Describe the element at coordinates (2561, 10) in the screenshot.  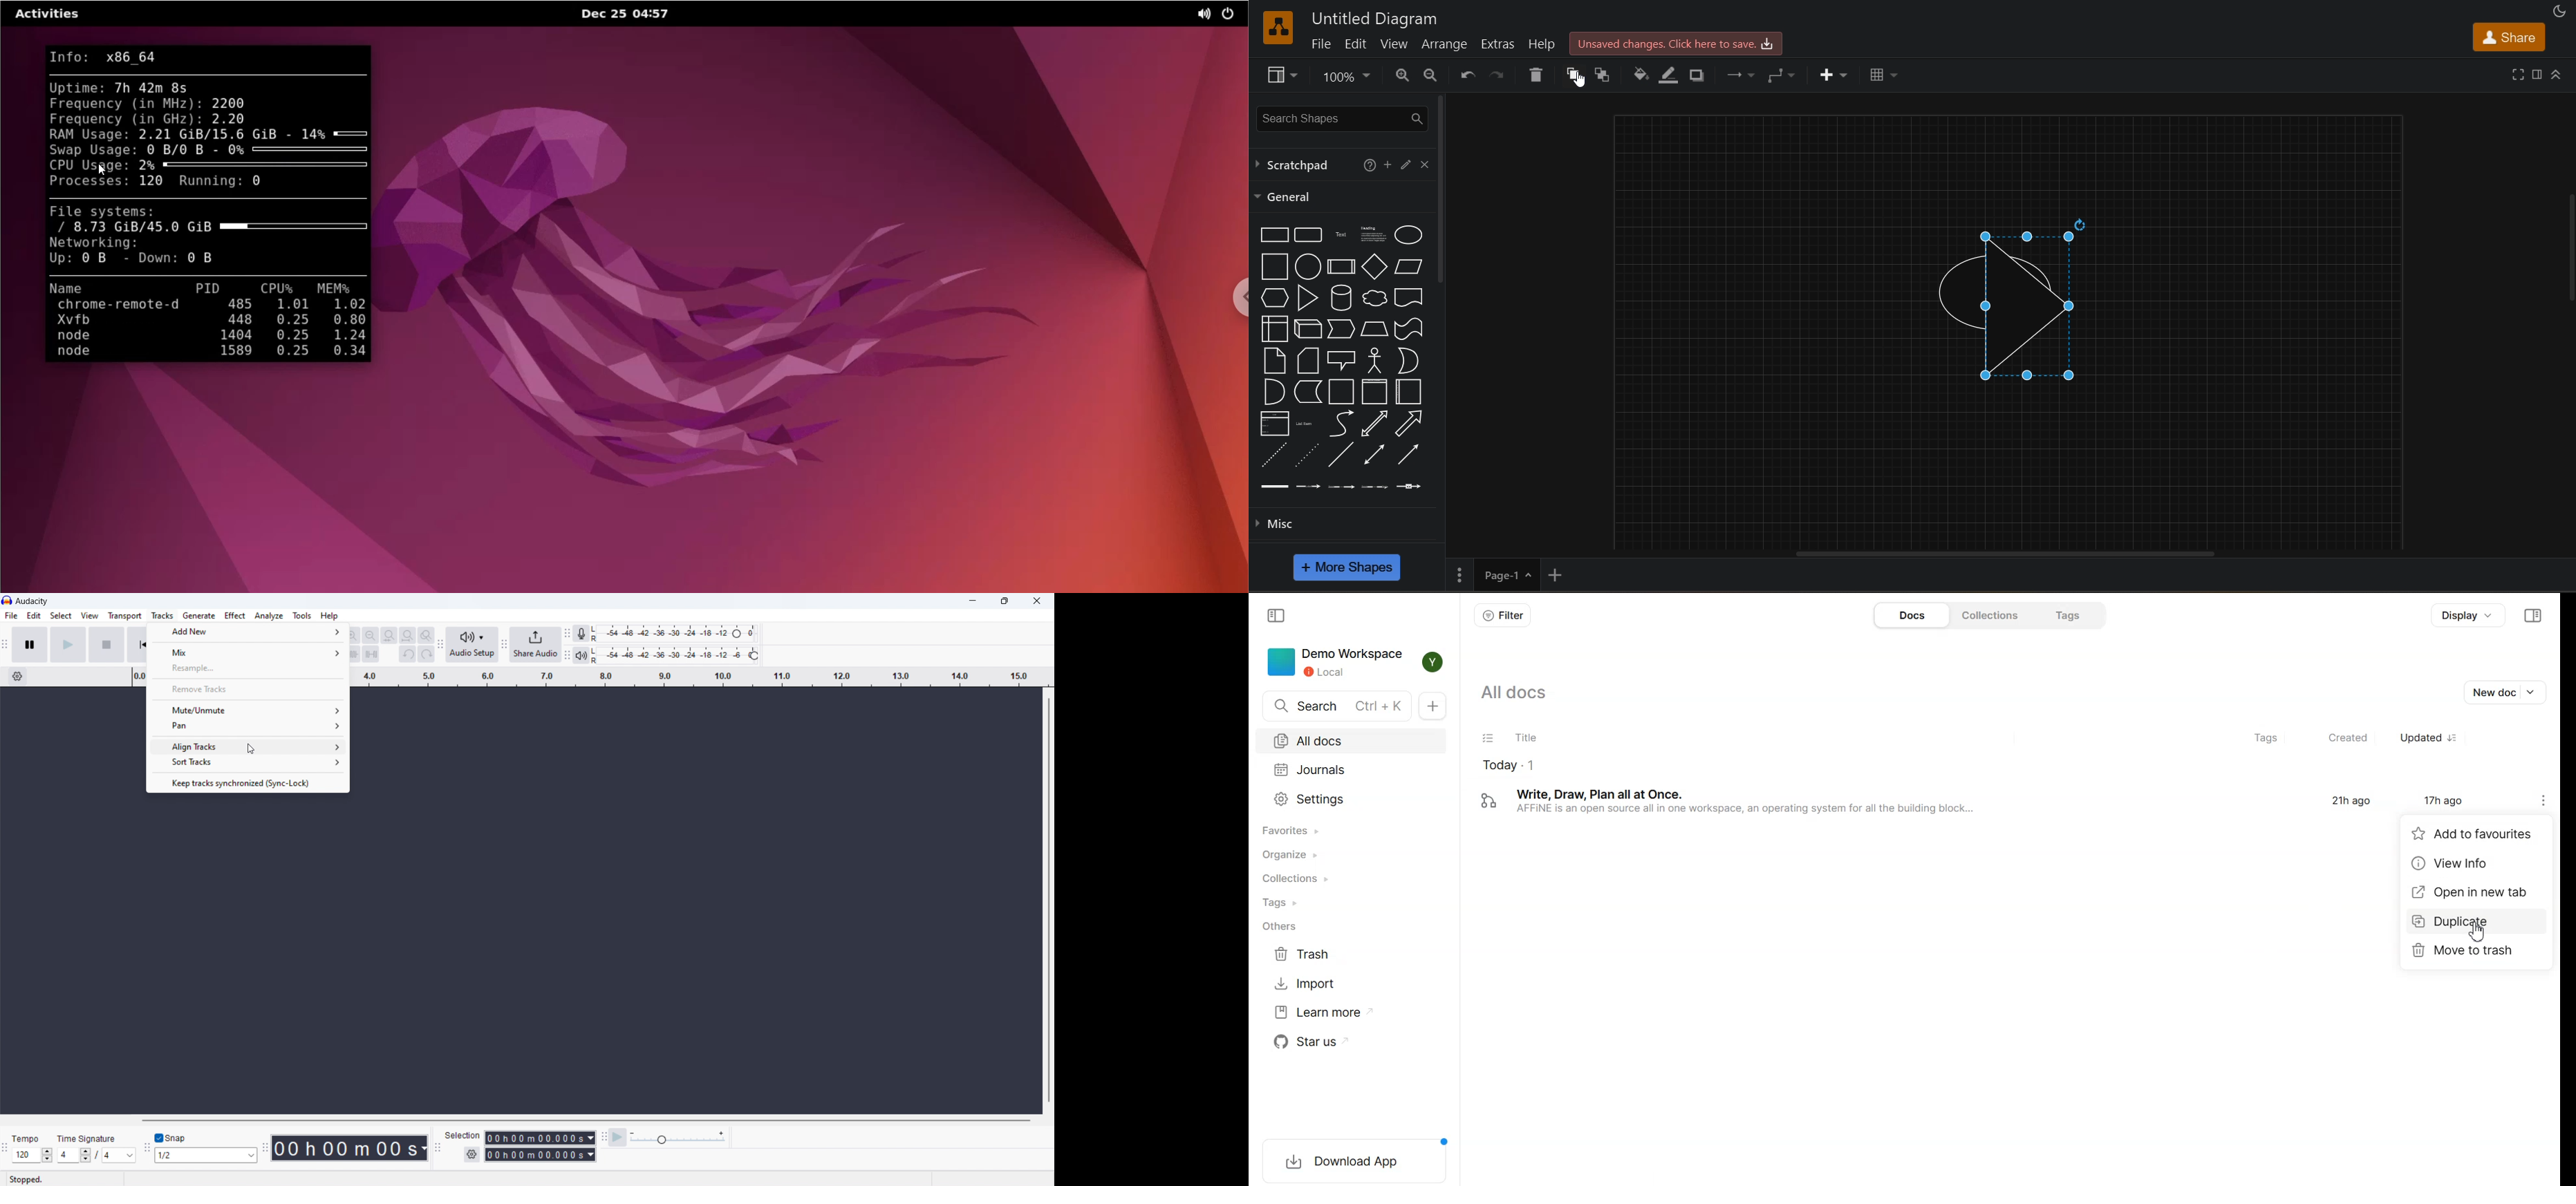
I see `appearance` at that location.